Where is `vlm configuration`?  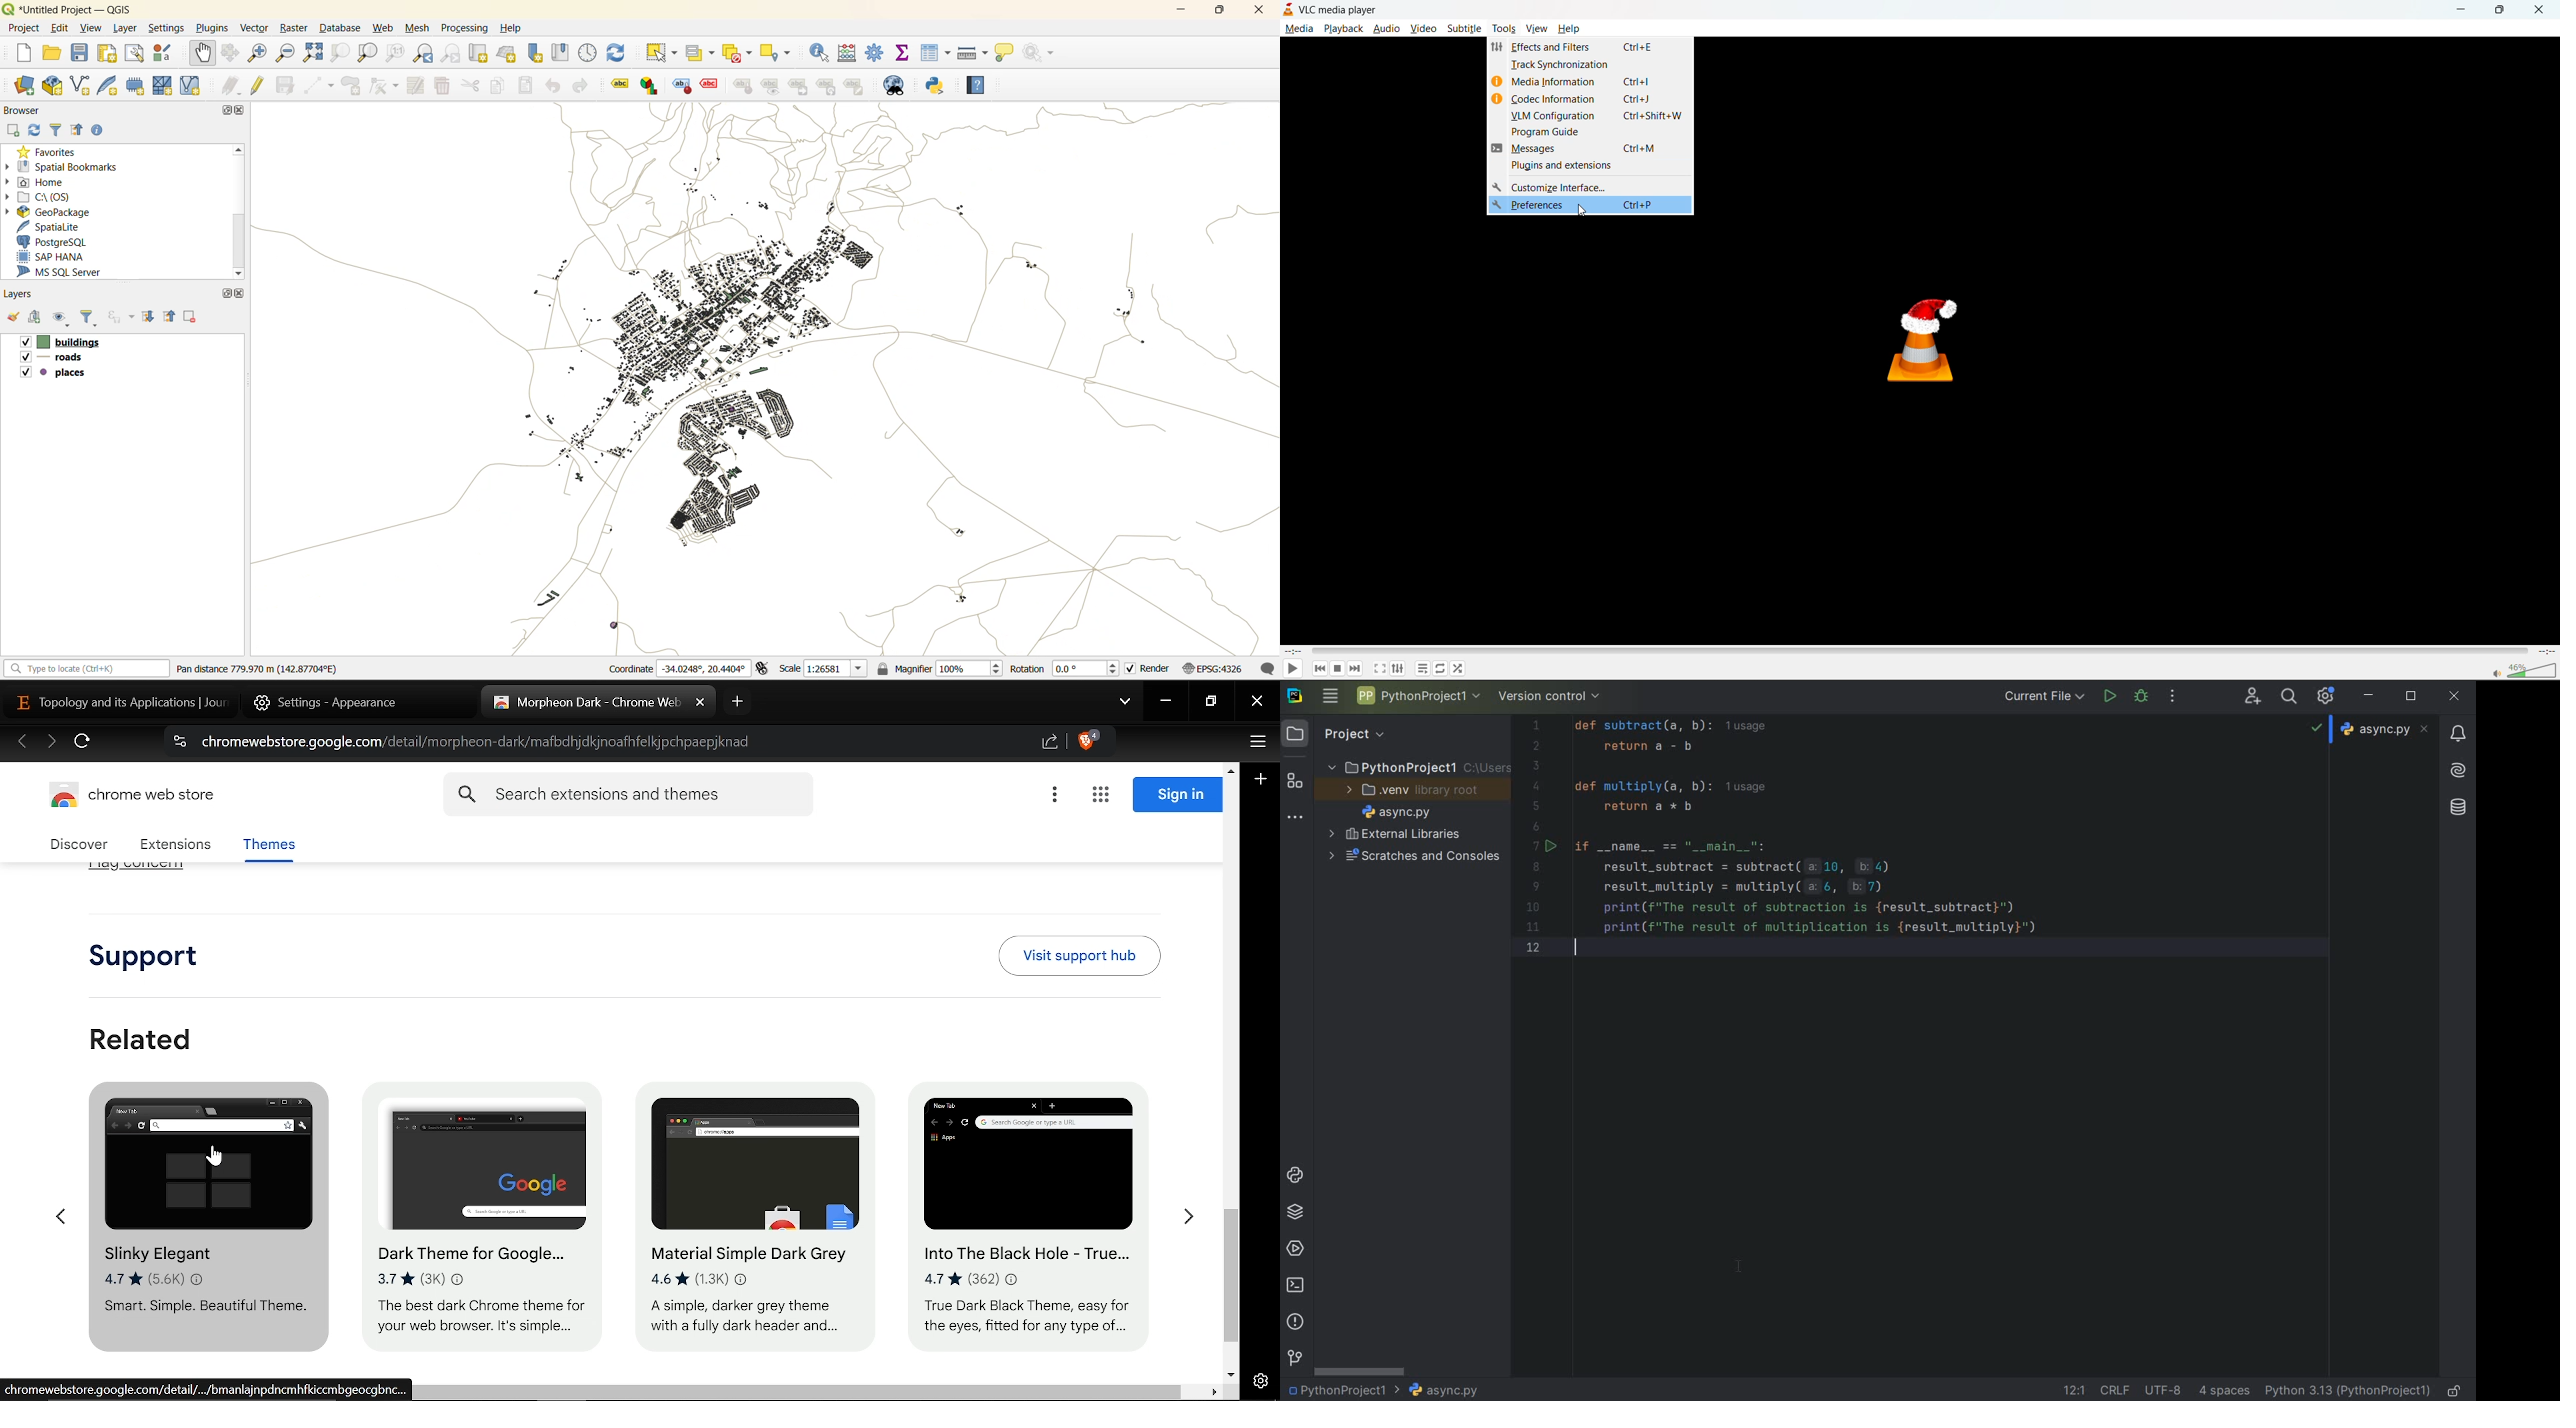
vlm configuration is located at coordinates (1555, 116).